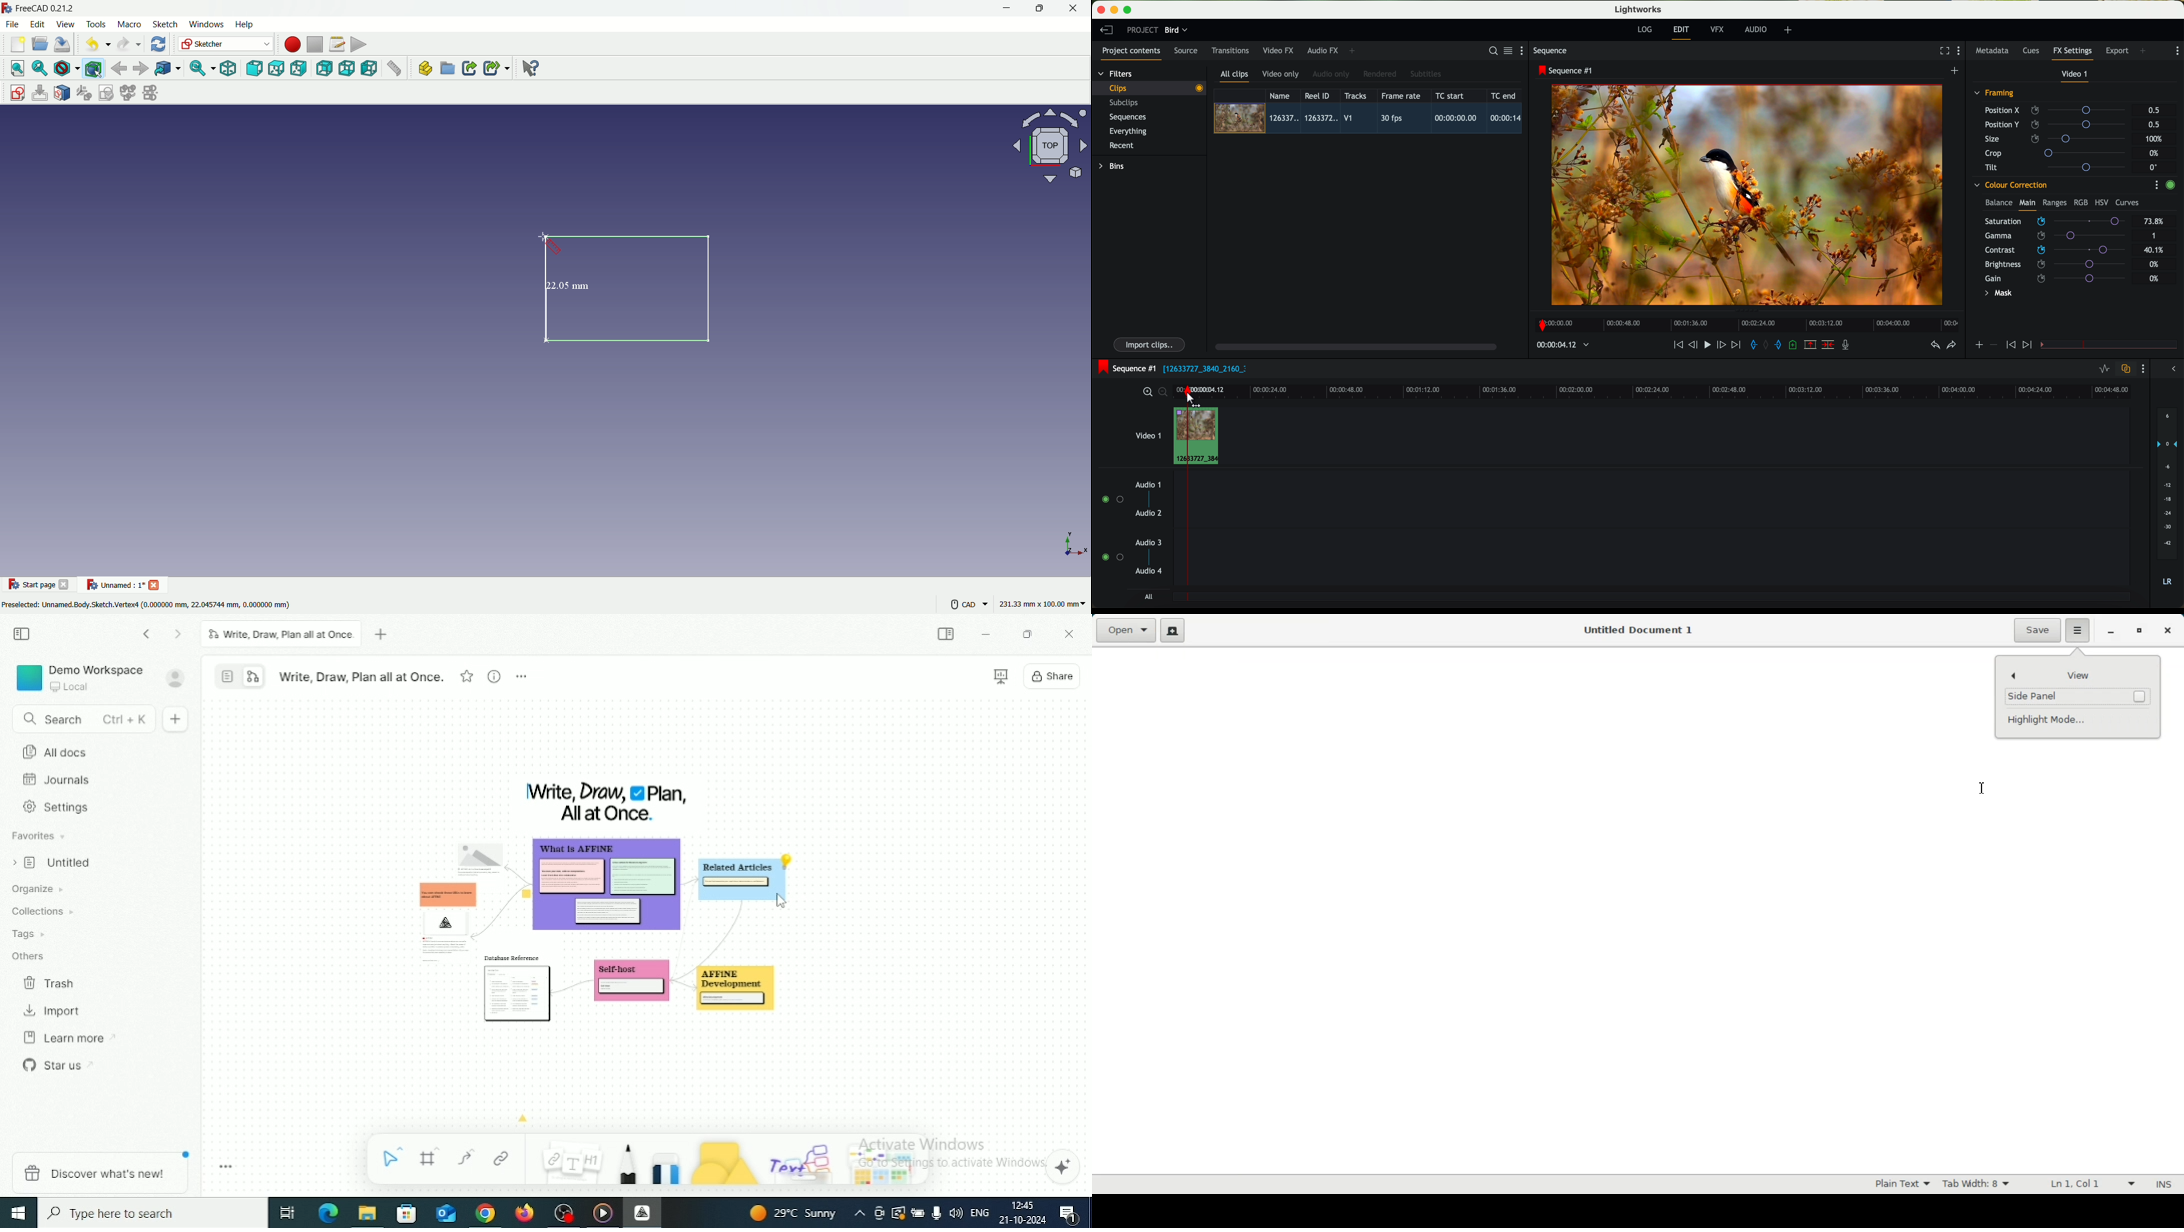  Describe the element at coordinates (1956, 71) in the screenshot. I see `create a new sequence` at that location.